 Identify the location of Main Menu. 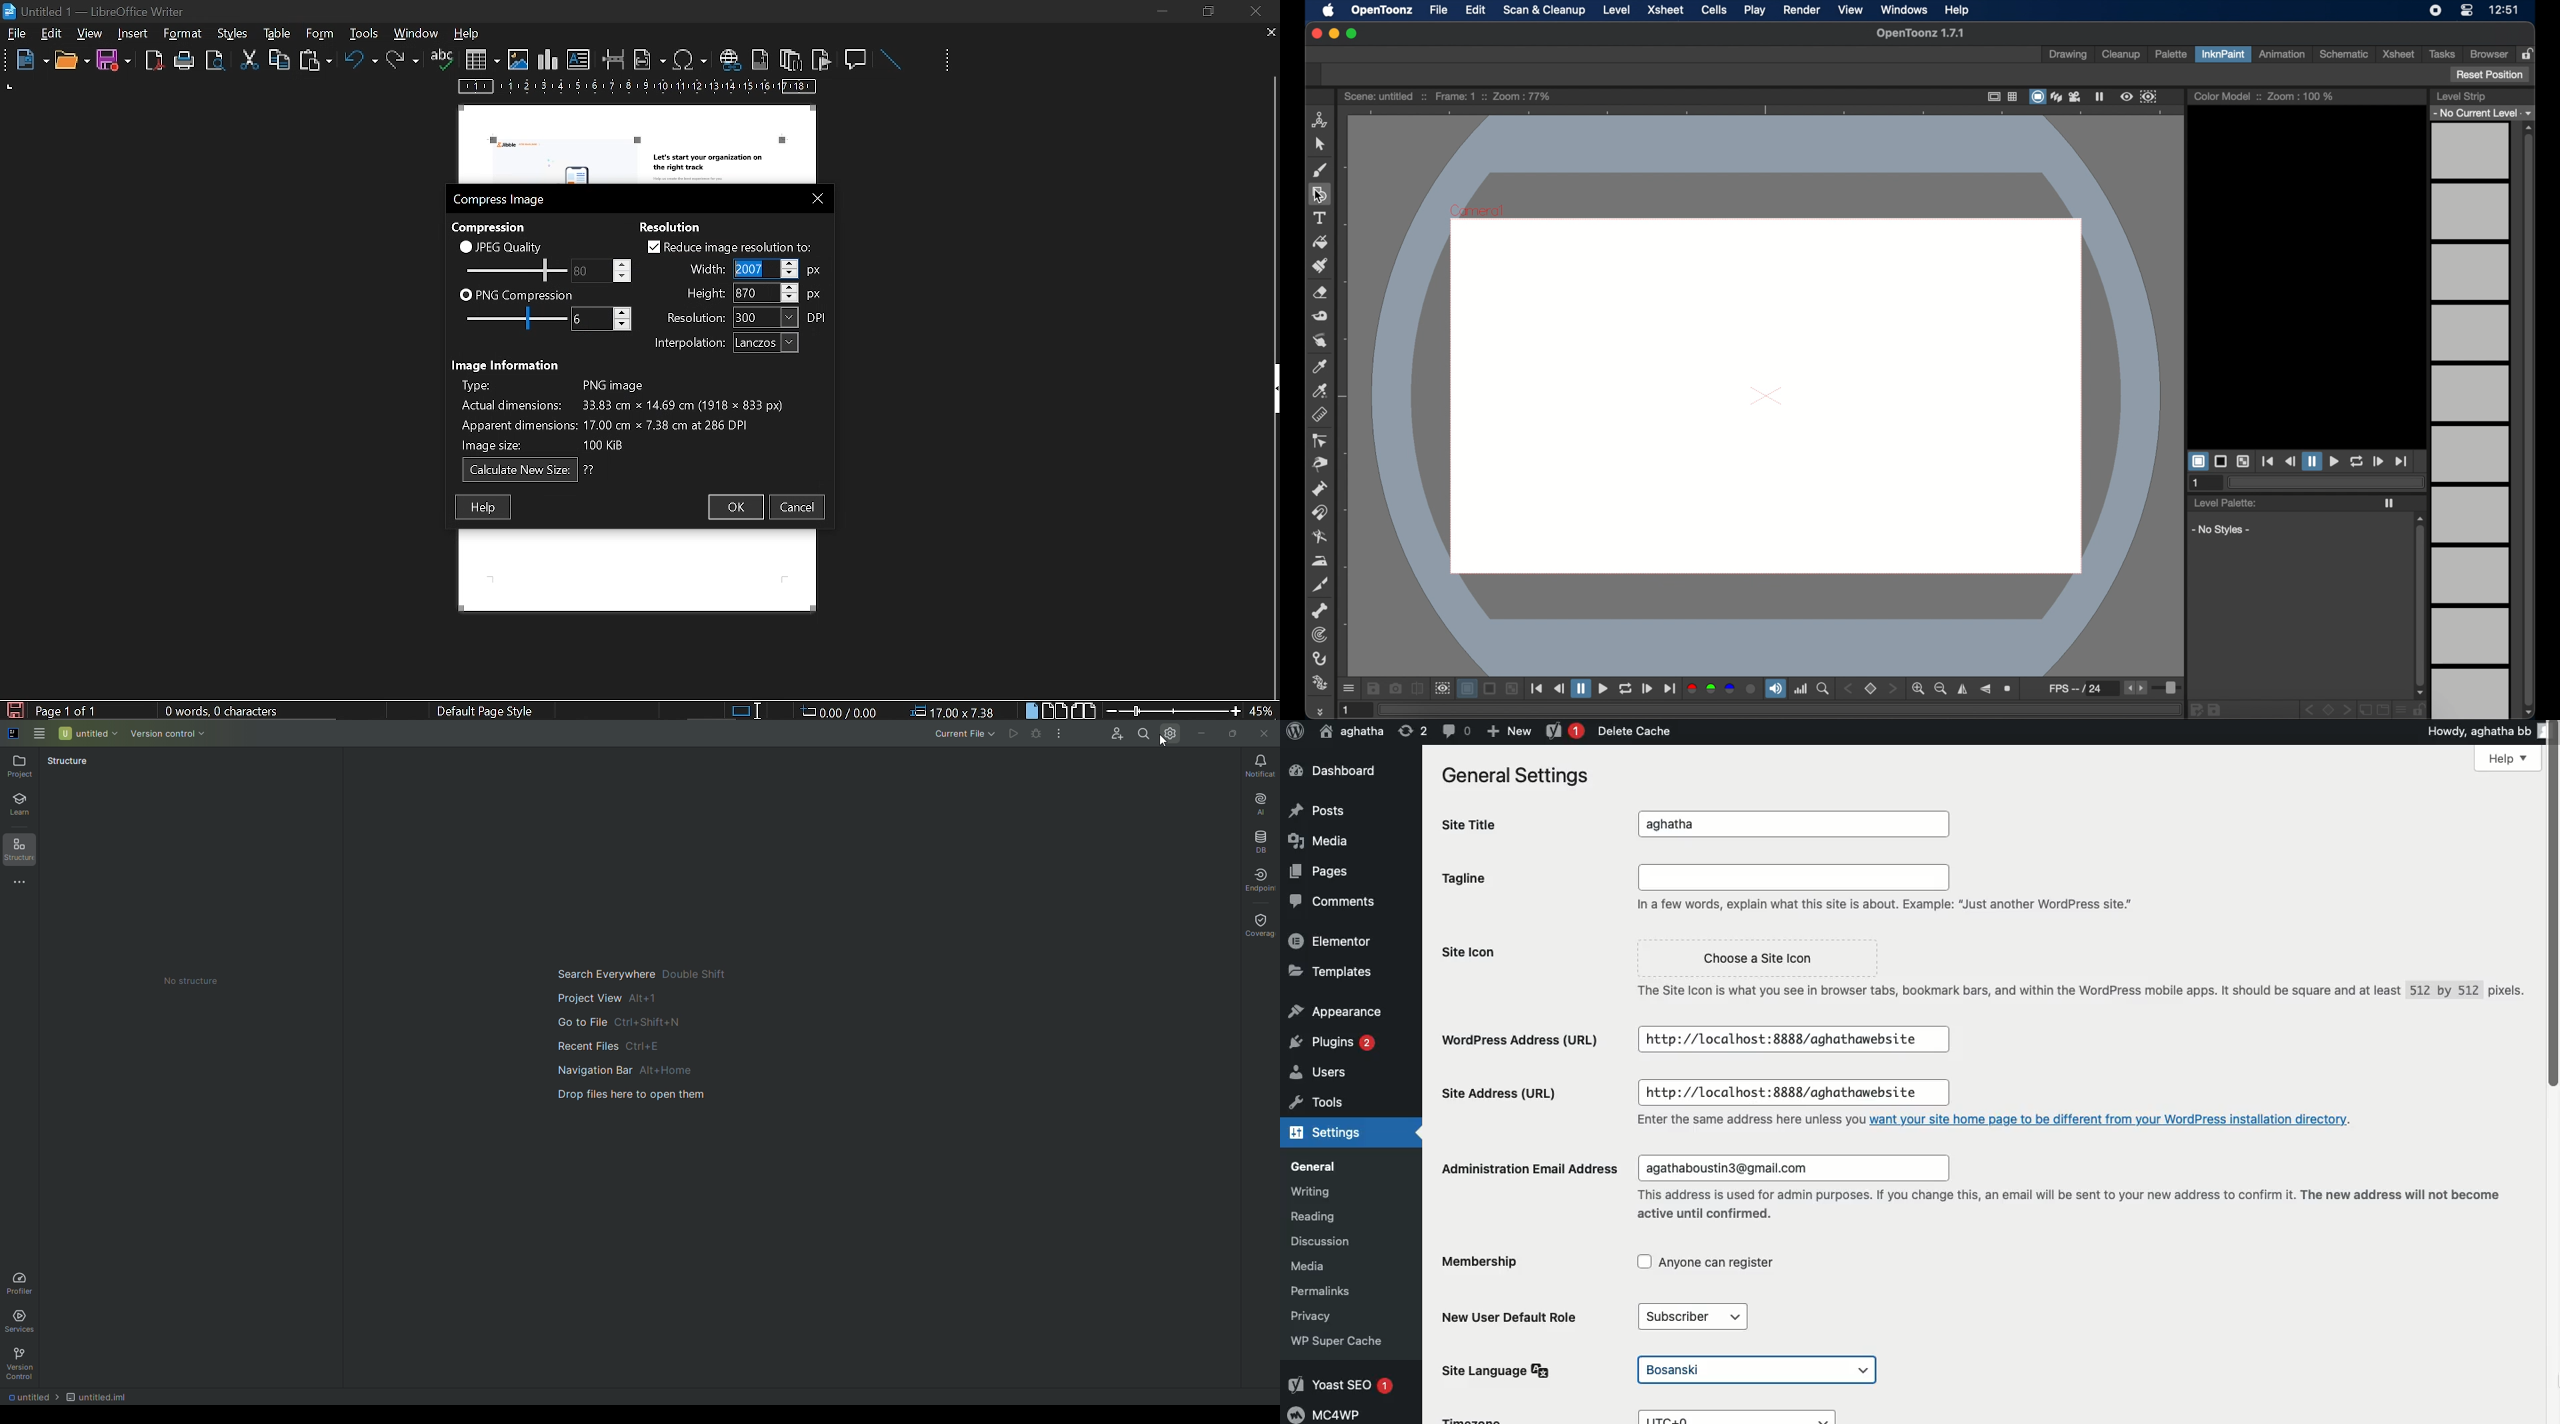
(37, 735).